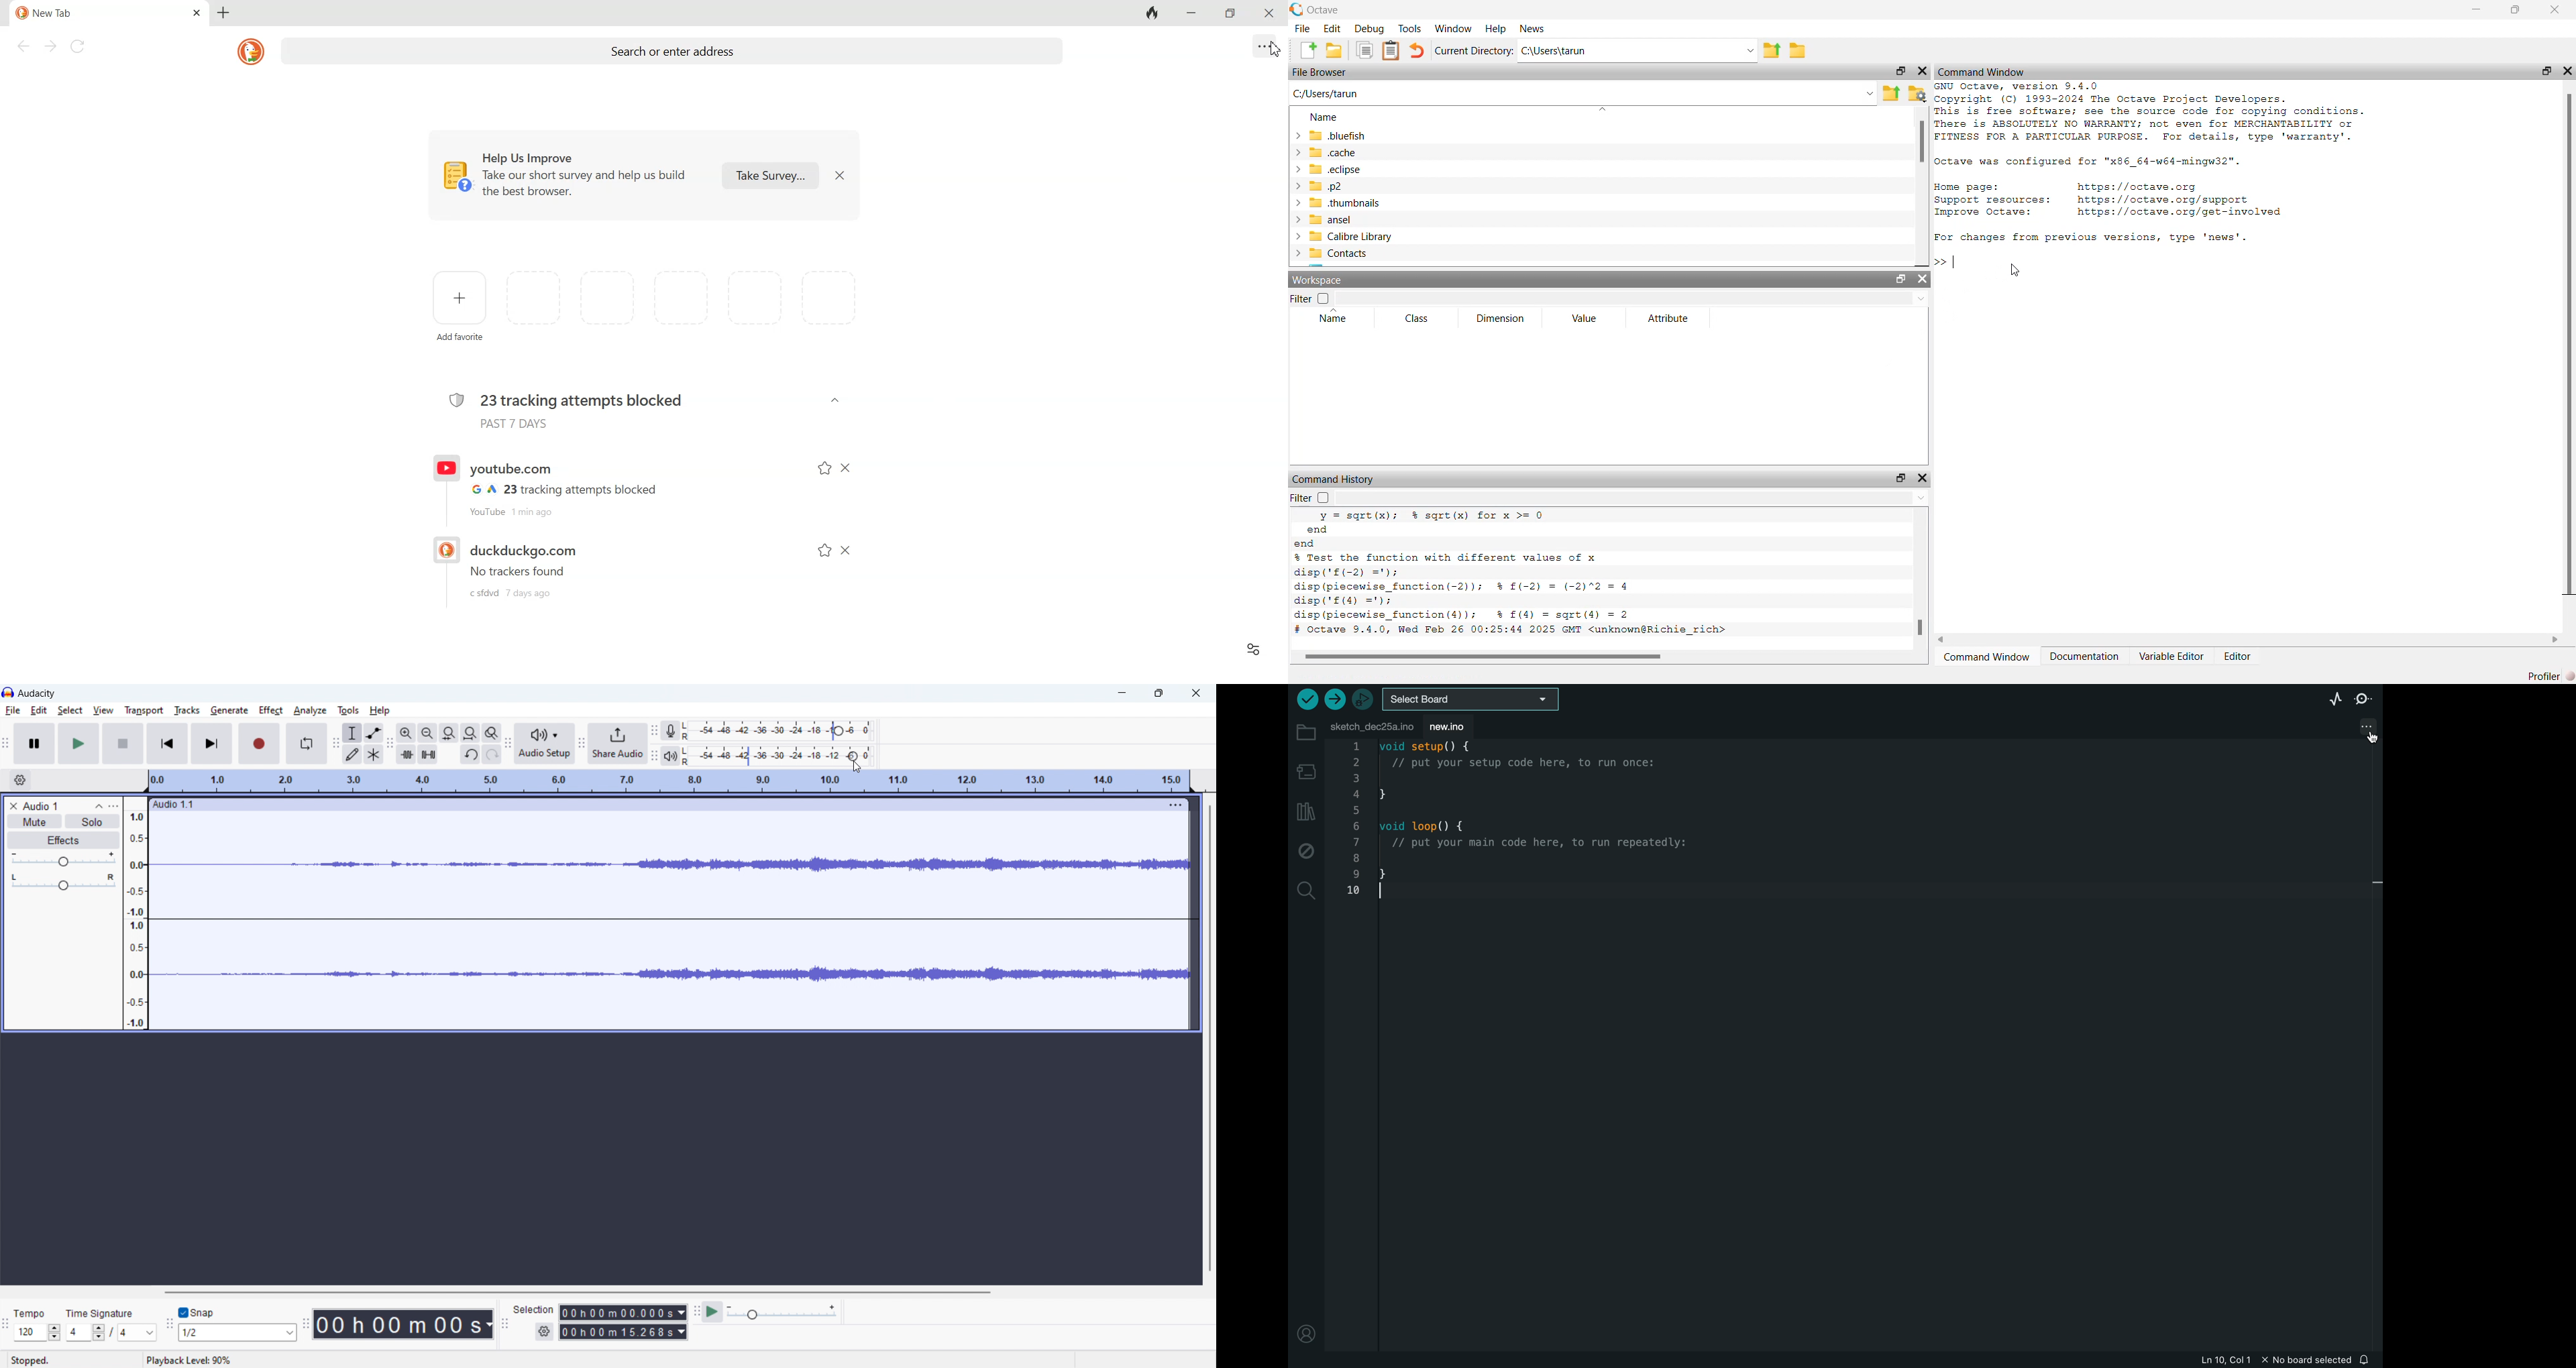 The width and height of the screenshot is (2576, 1372). Describe the element at coordinates (1916, 93) in the screenshot. I see `Browse your files` at that location.